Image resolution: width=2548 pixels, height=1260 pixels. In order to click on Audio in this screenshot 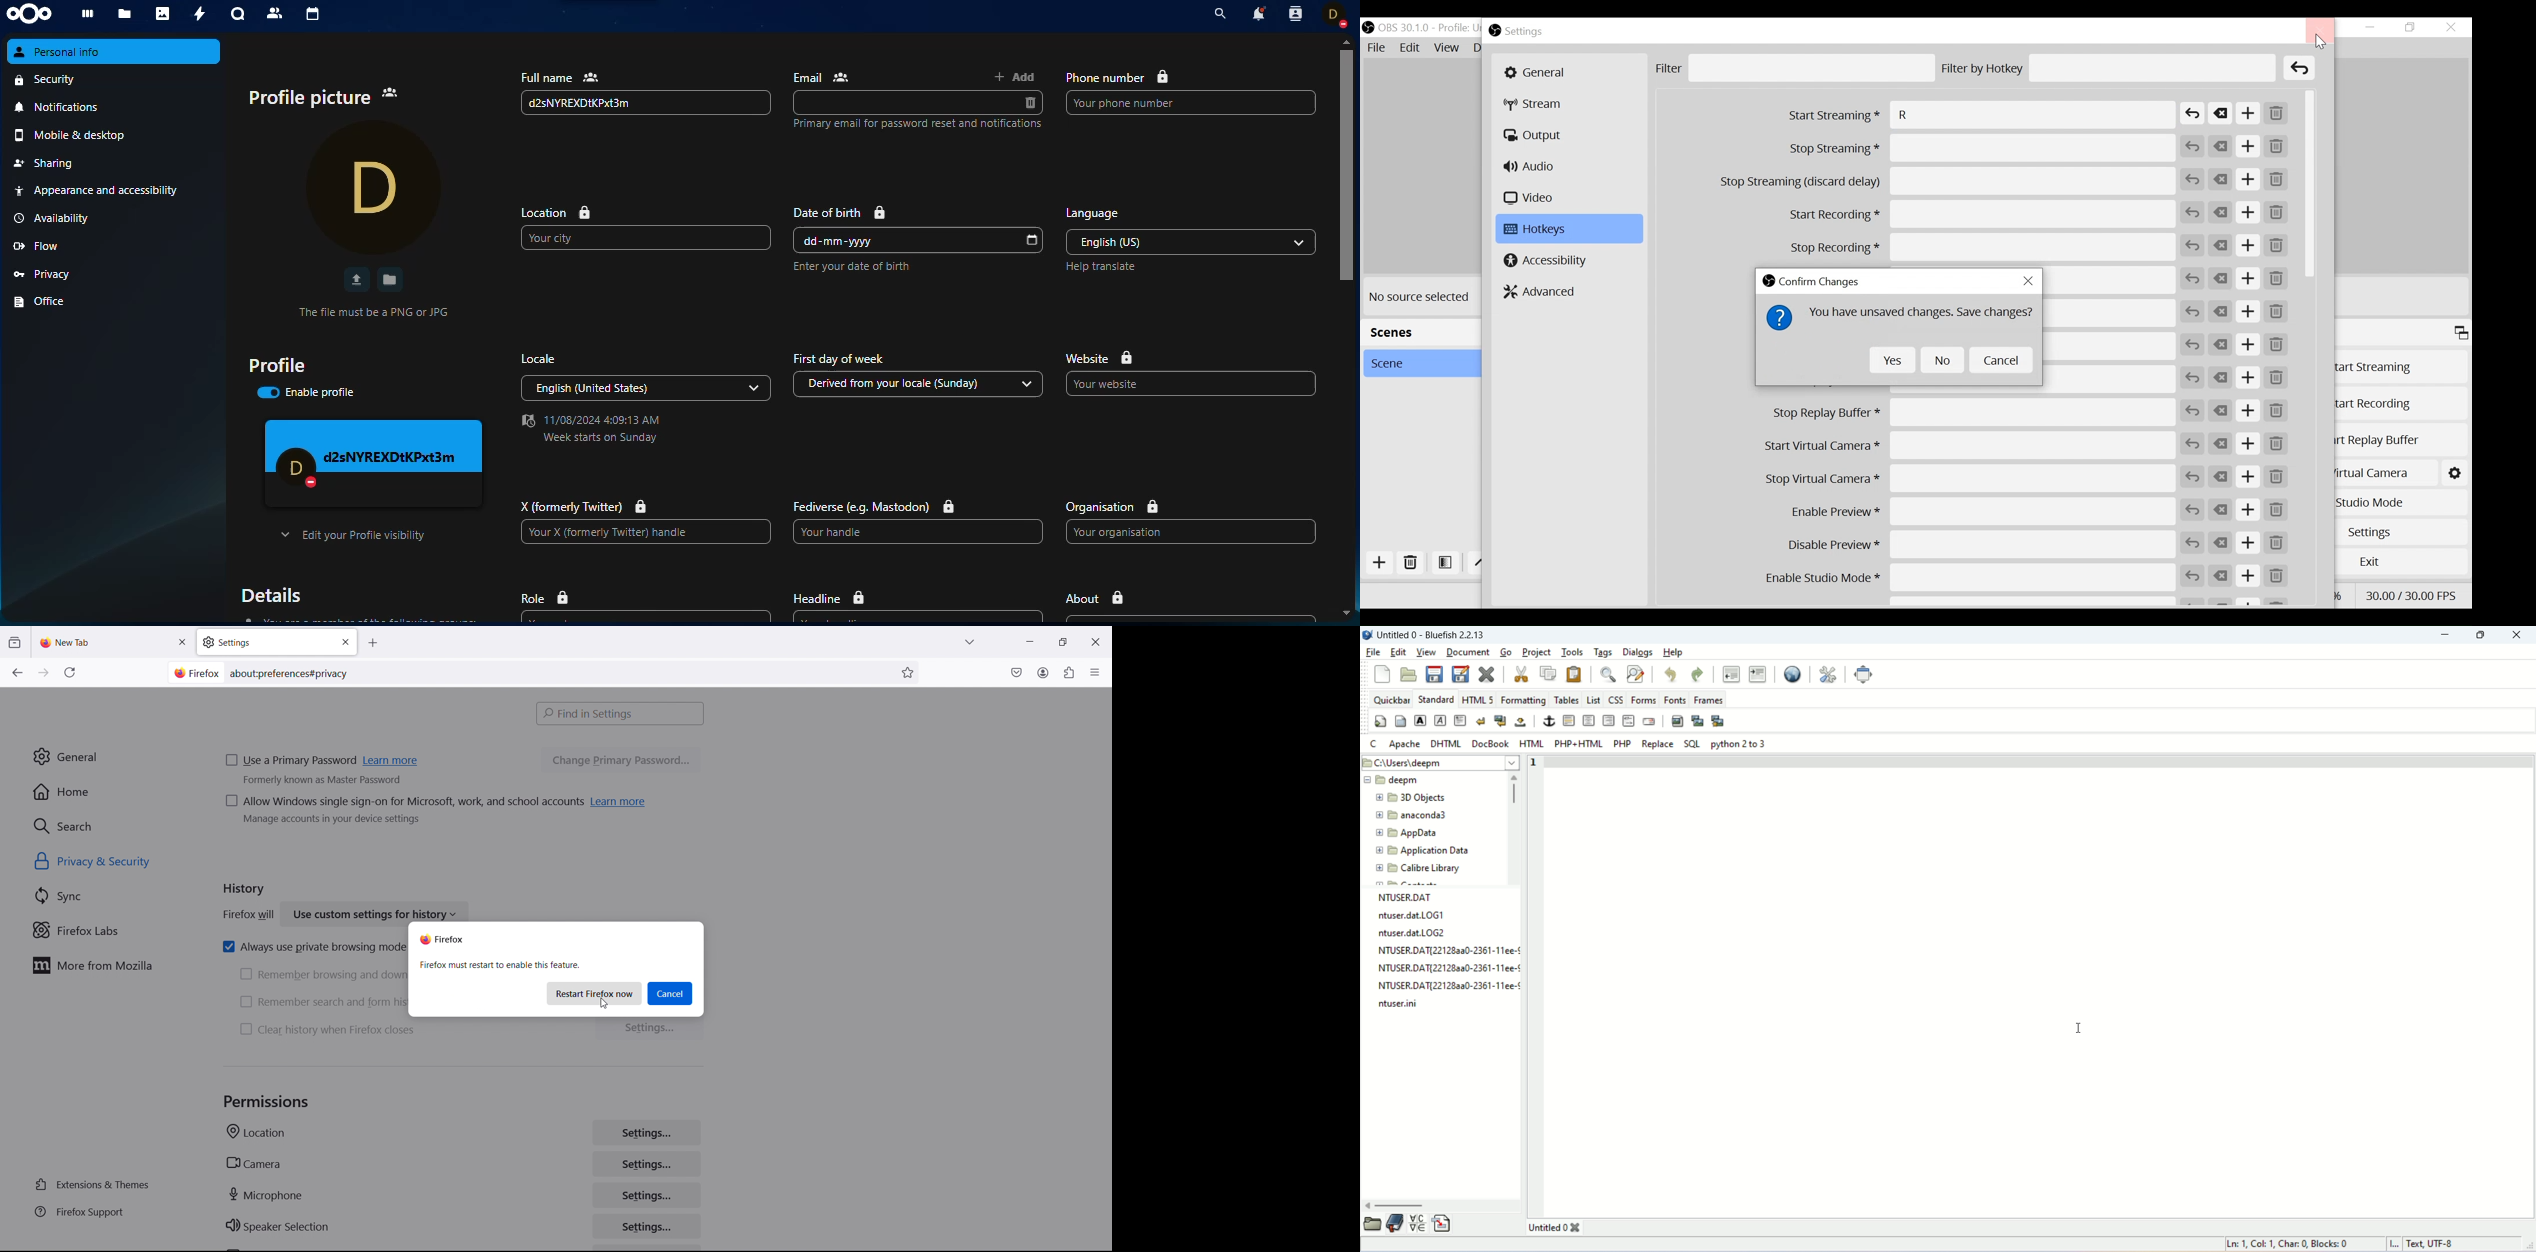, I will do `click(1532, 166)`.